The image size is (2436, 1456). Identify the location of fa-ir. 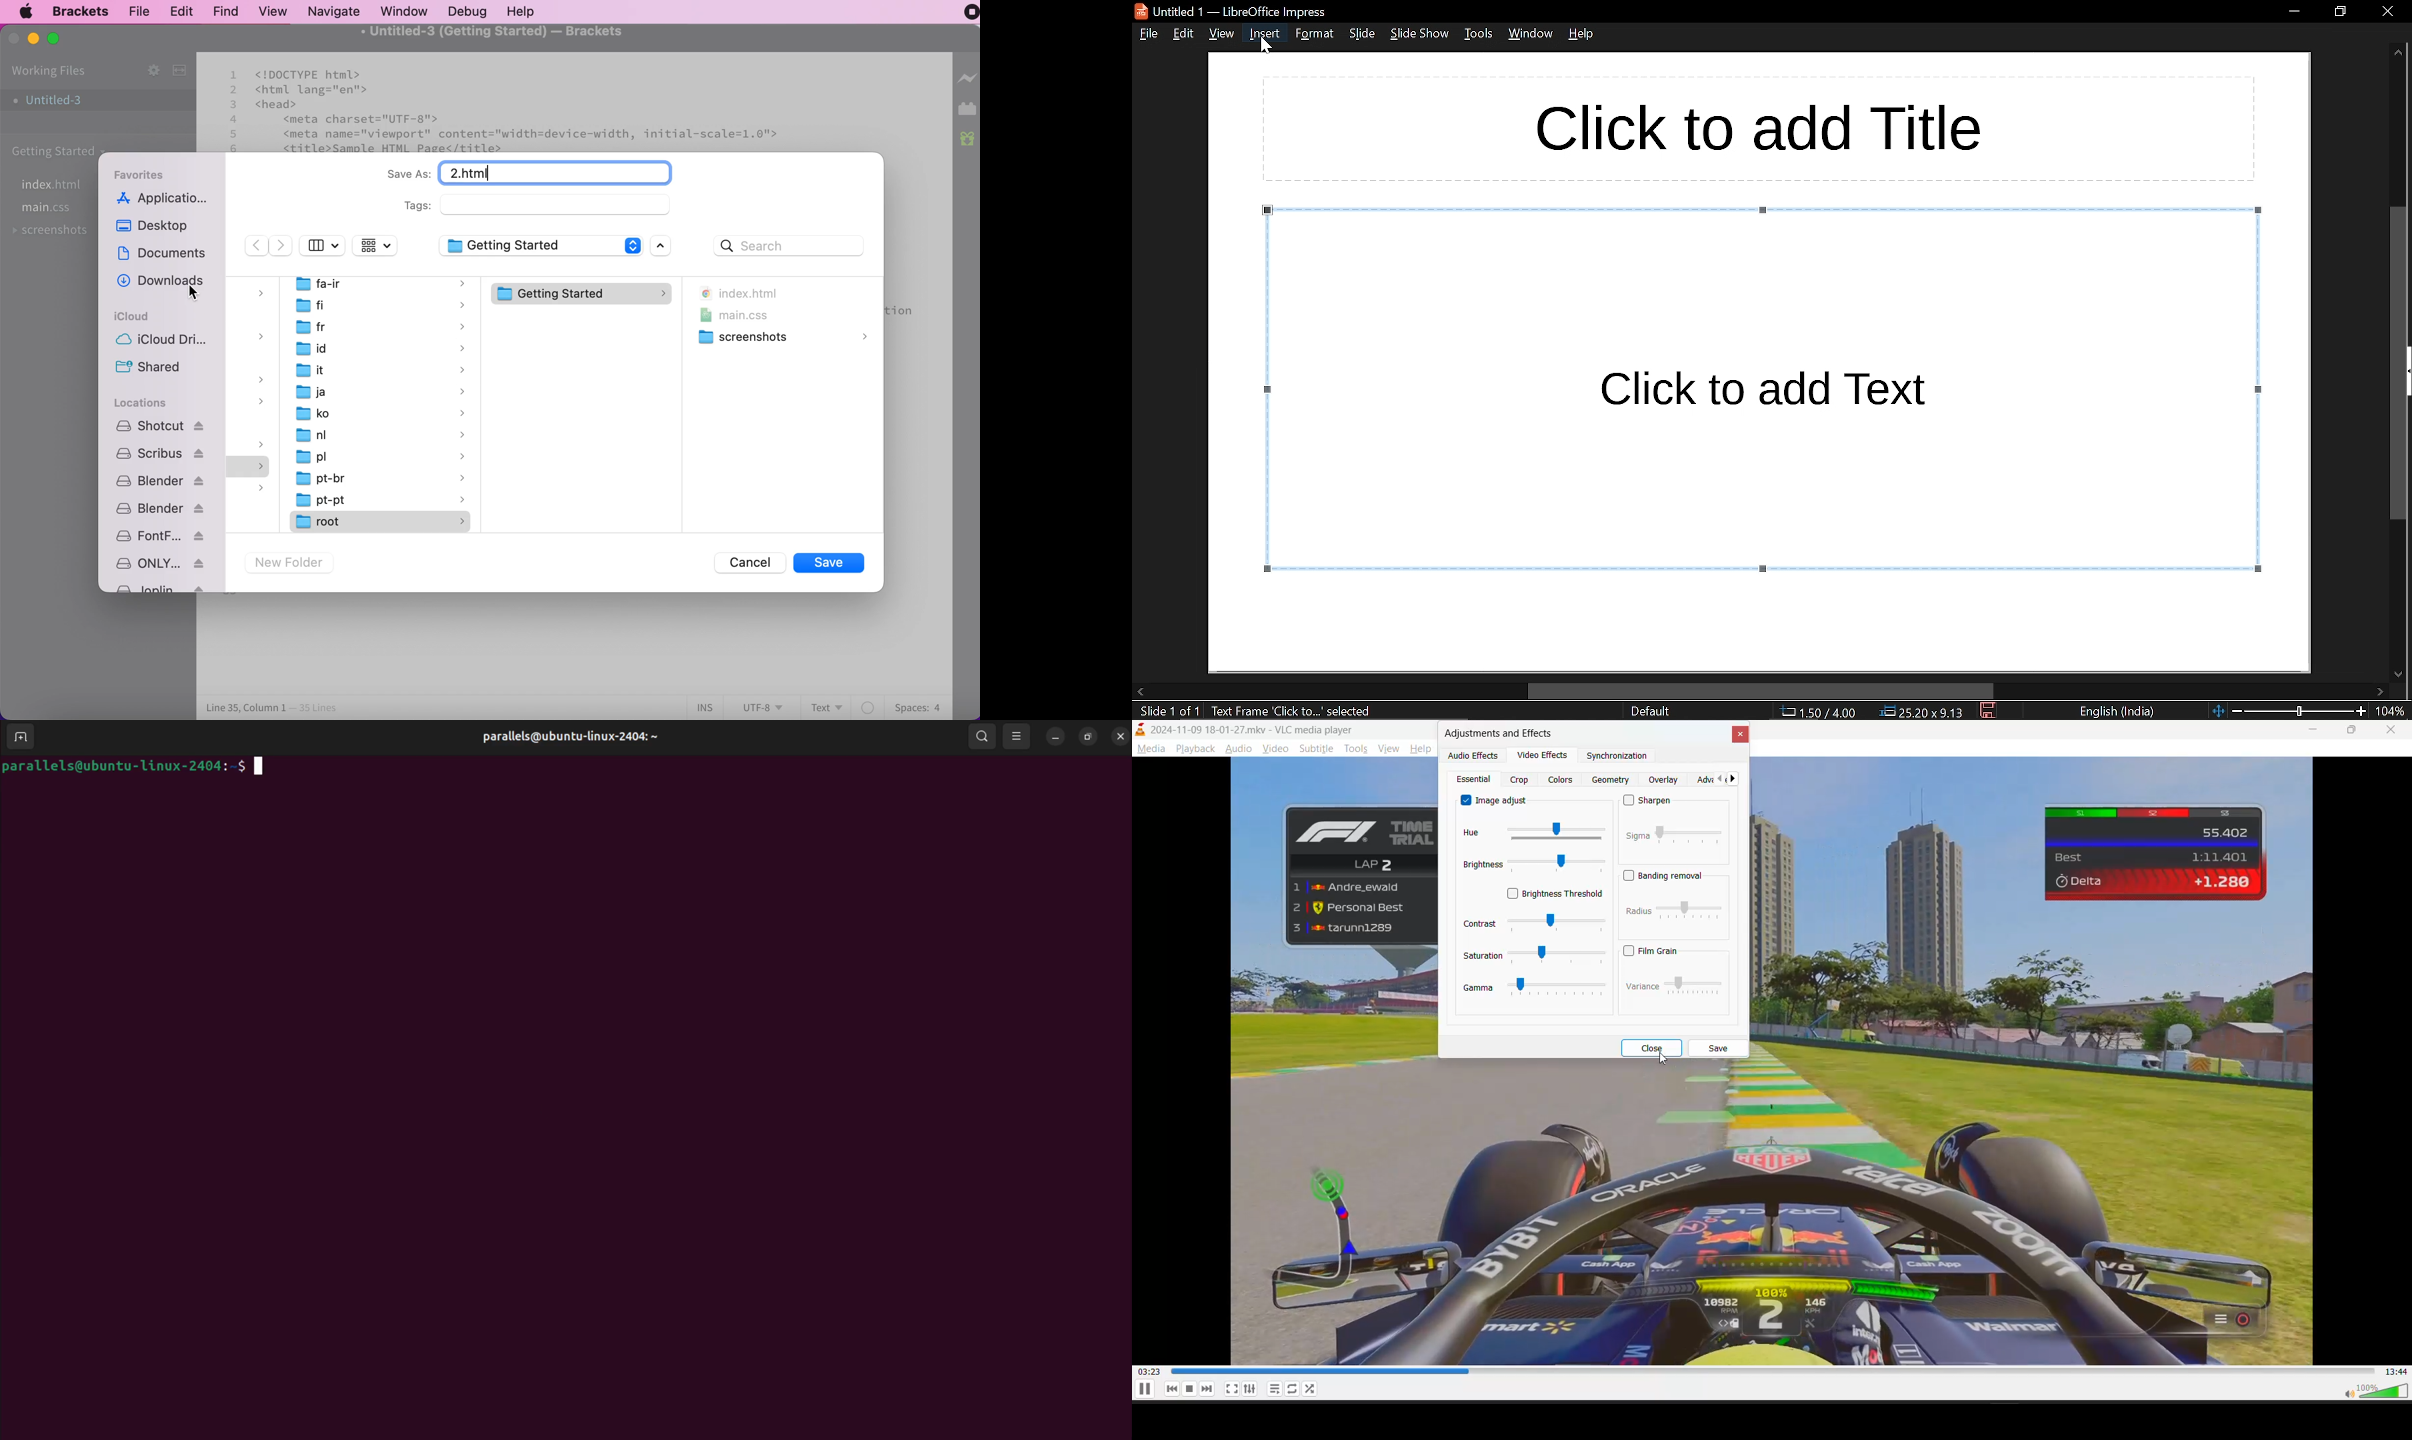
(382, 284).